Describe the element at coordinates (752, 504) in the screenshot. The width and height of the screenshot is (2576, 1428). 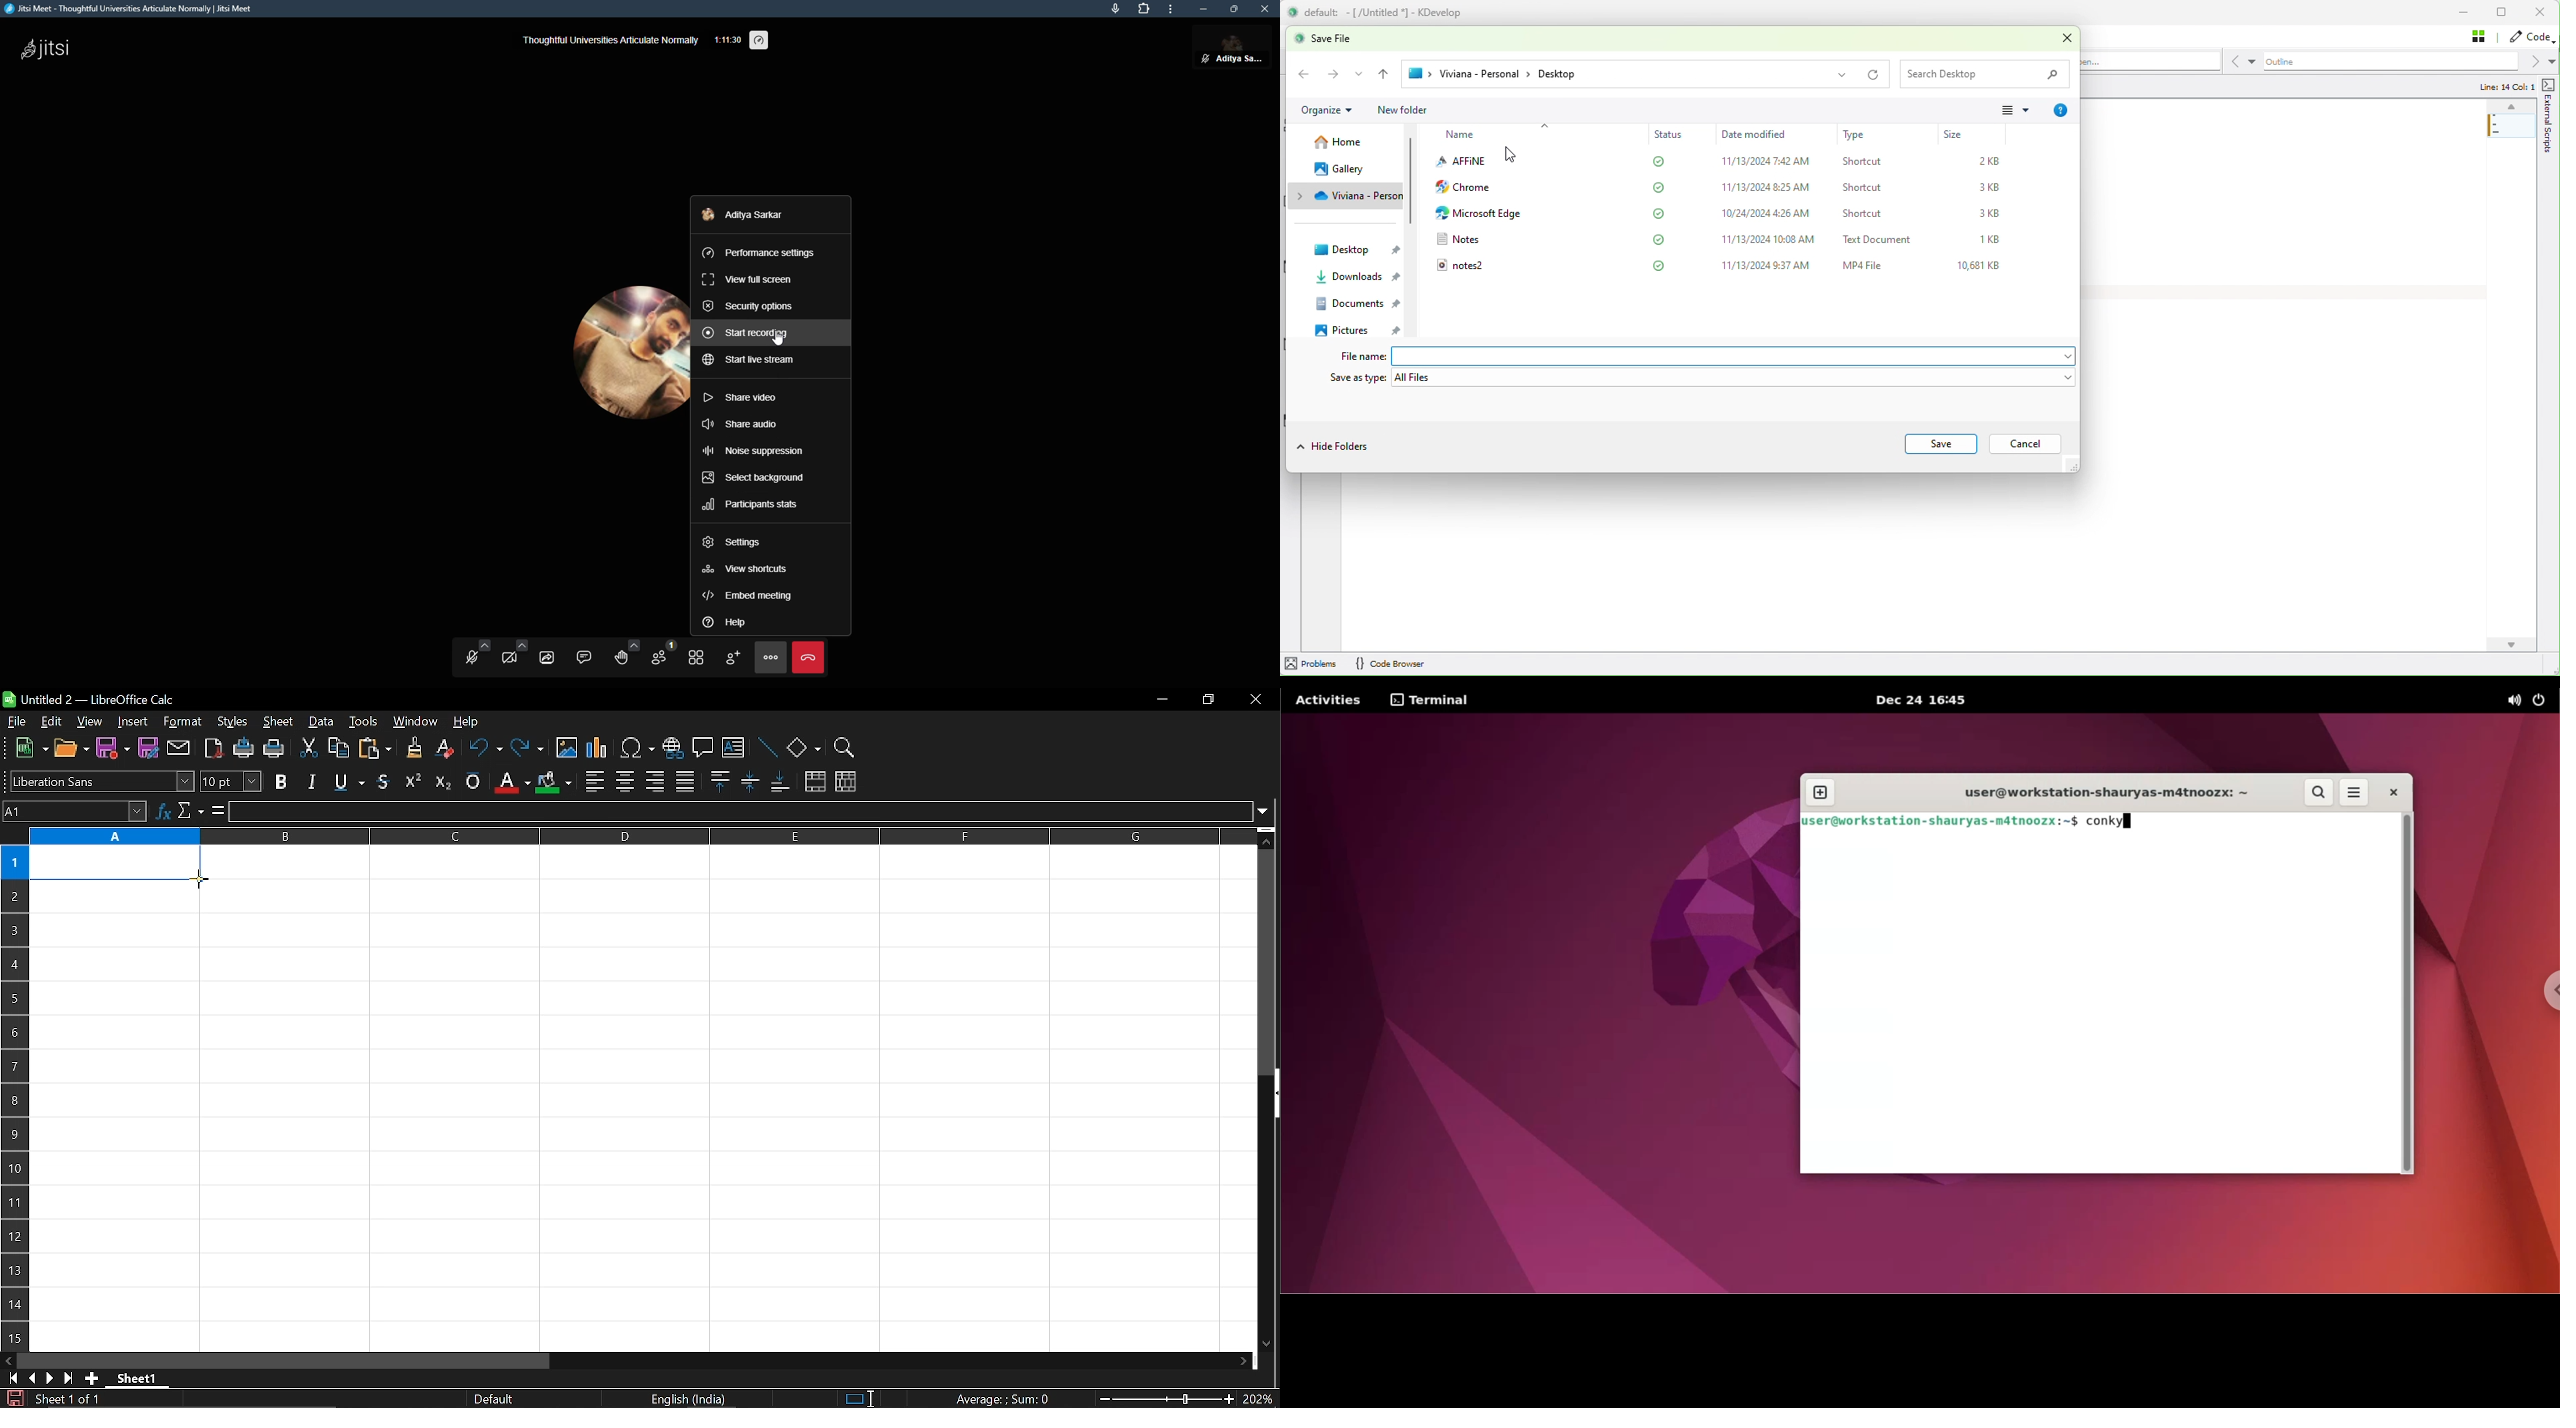
I see `participants stats` at that location.